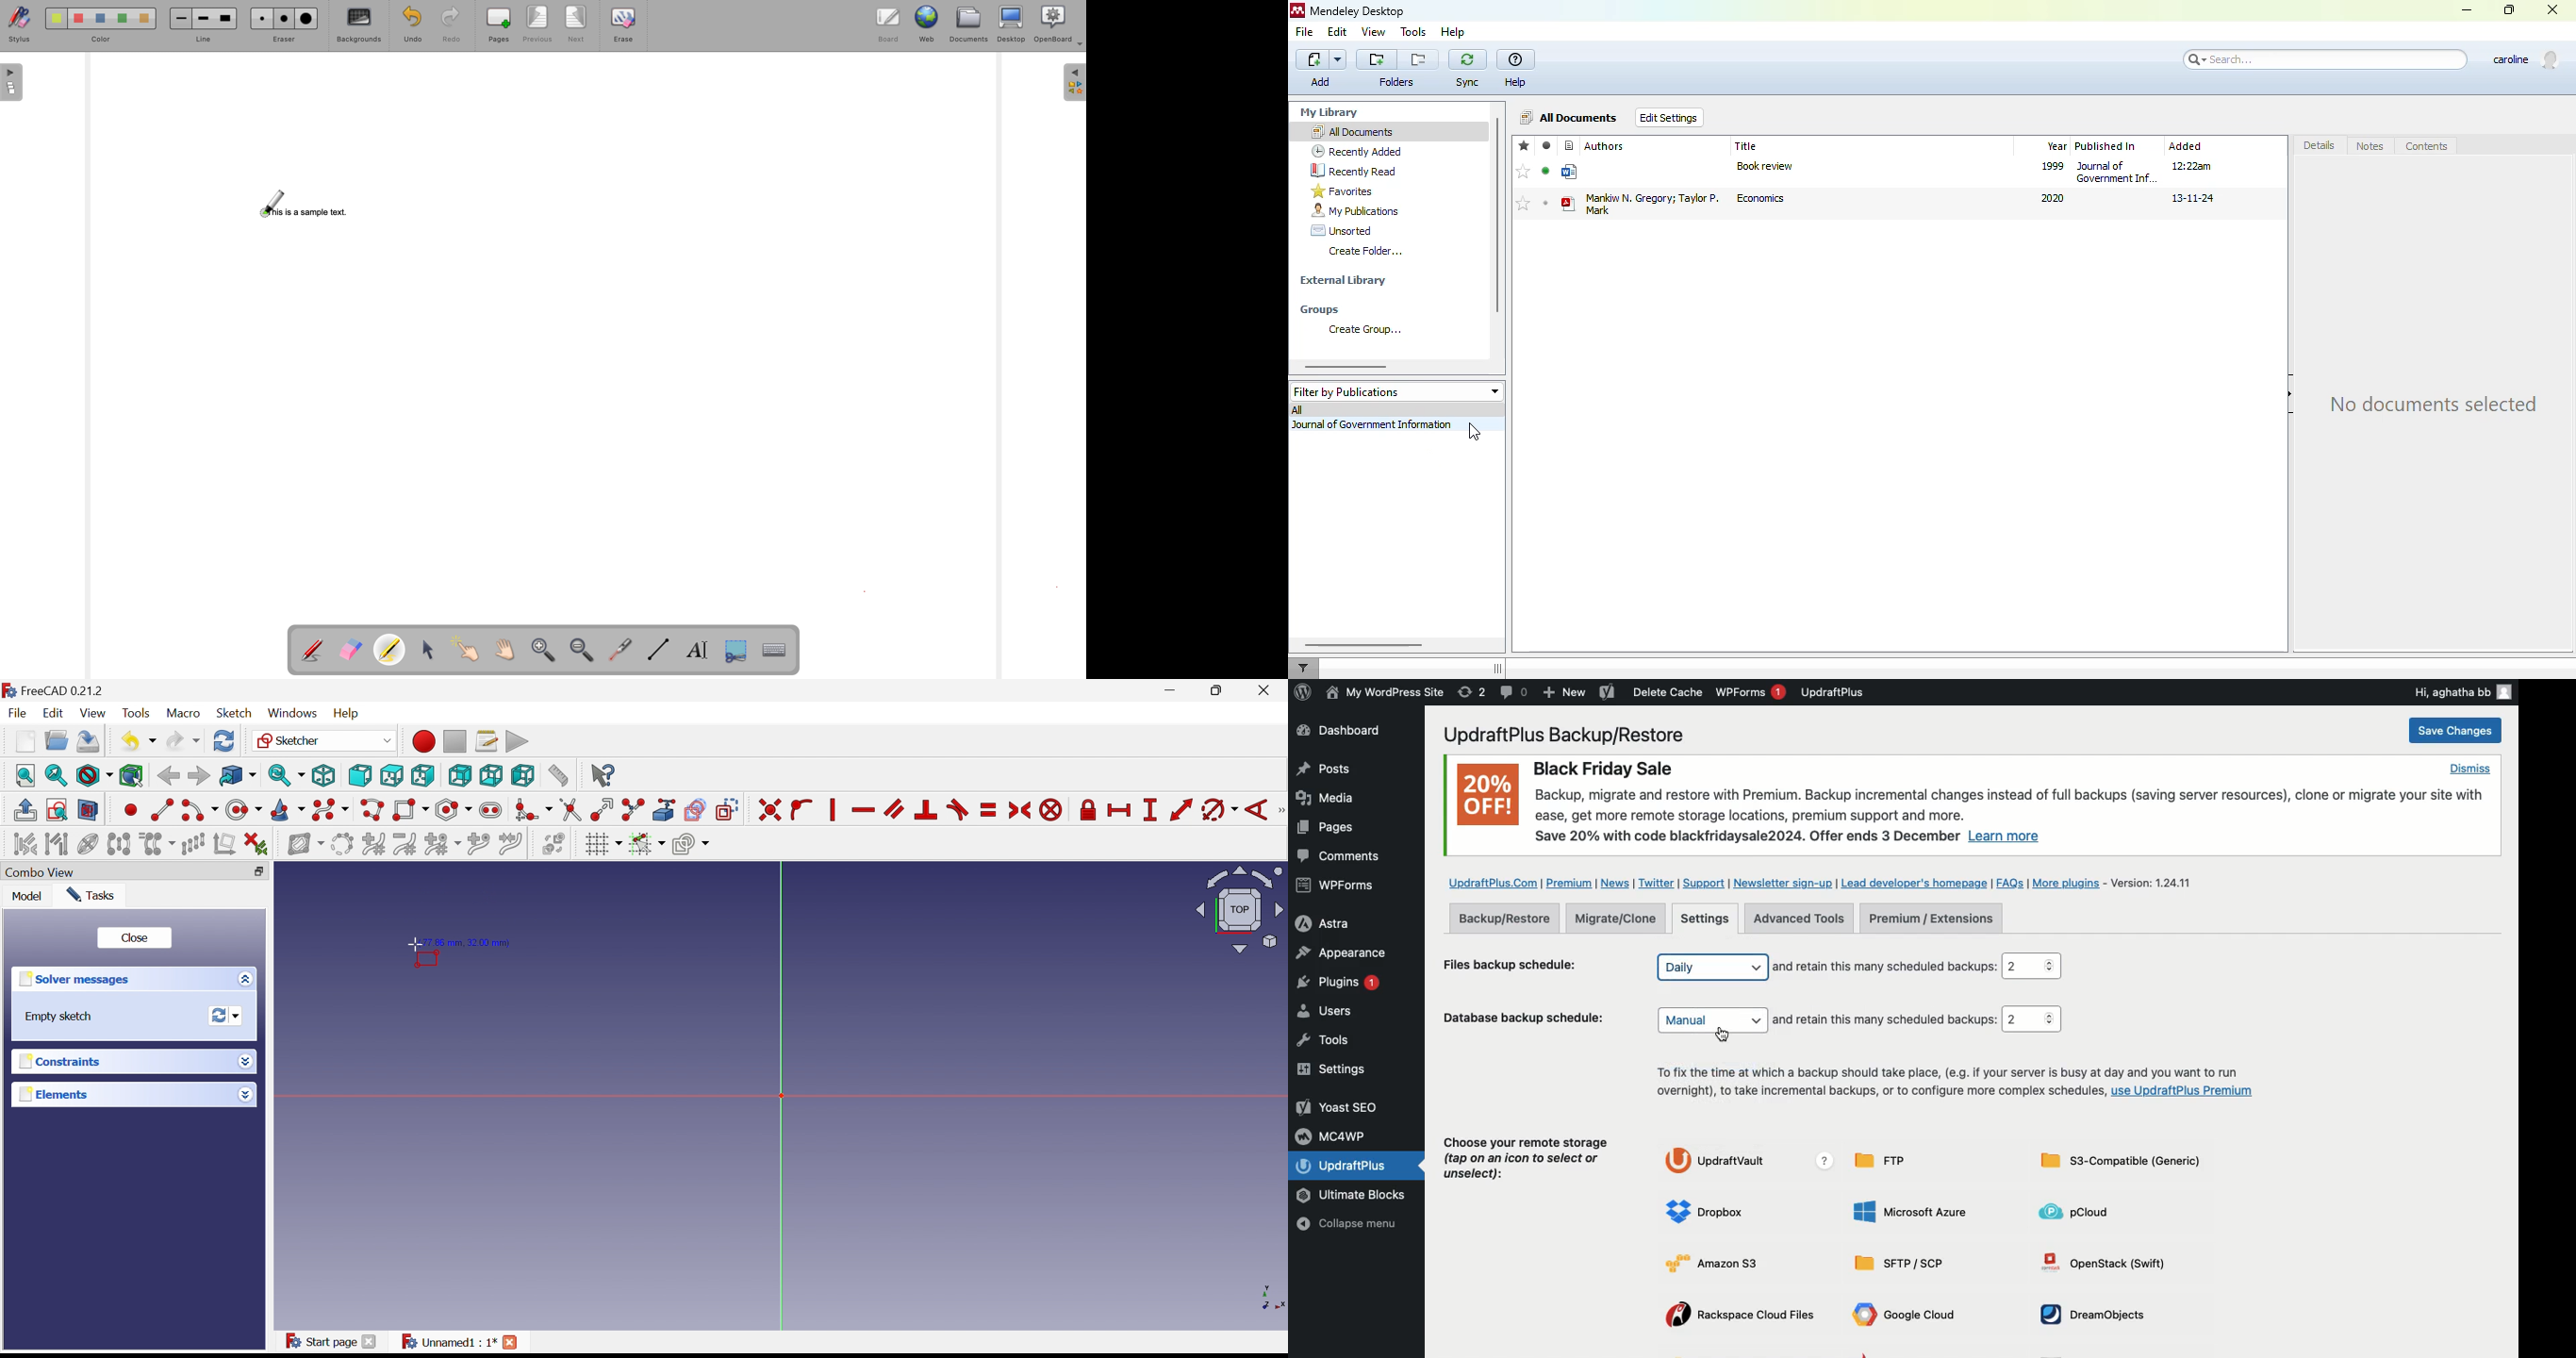 Image resolution: width=2576 pixels, height=1372 pixels. I want to click on tools, so click(1413, 32).